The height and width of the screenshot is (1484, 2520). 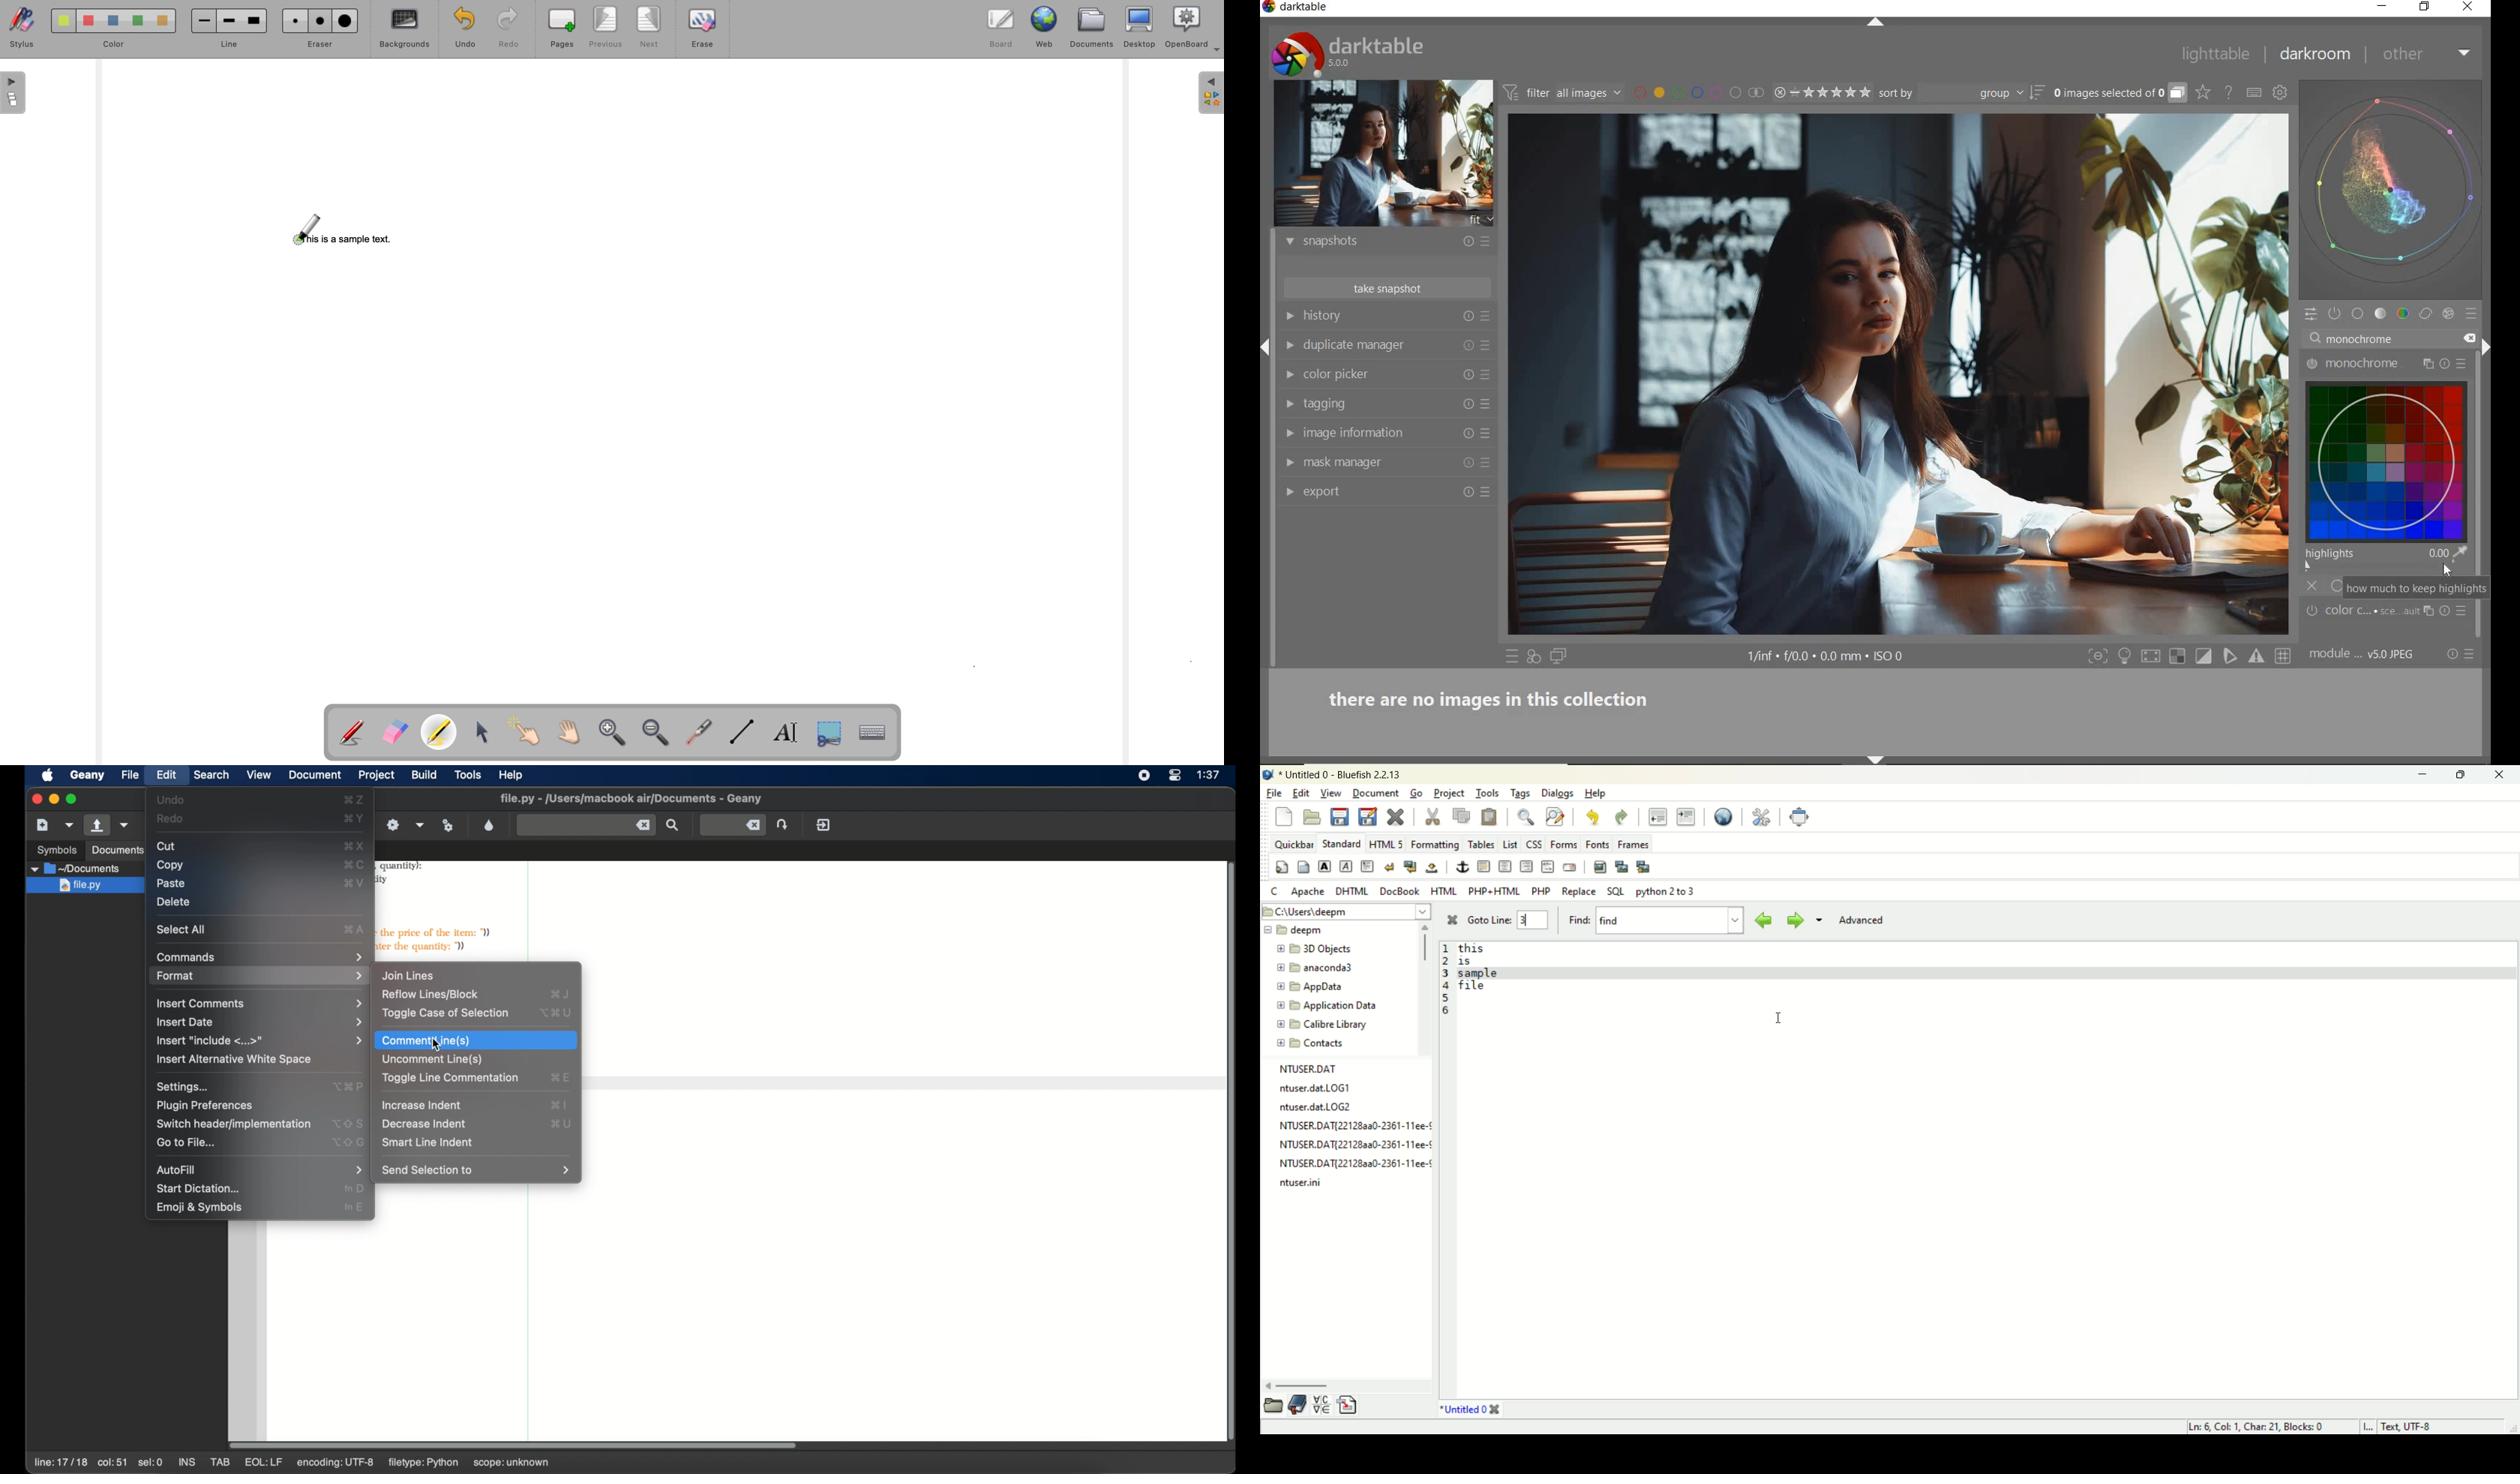 I want to click on time, so click(x=1209, y=775).